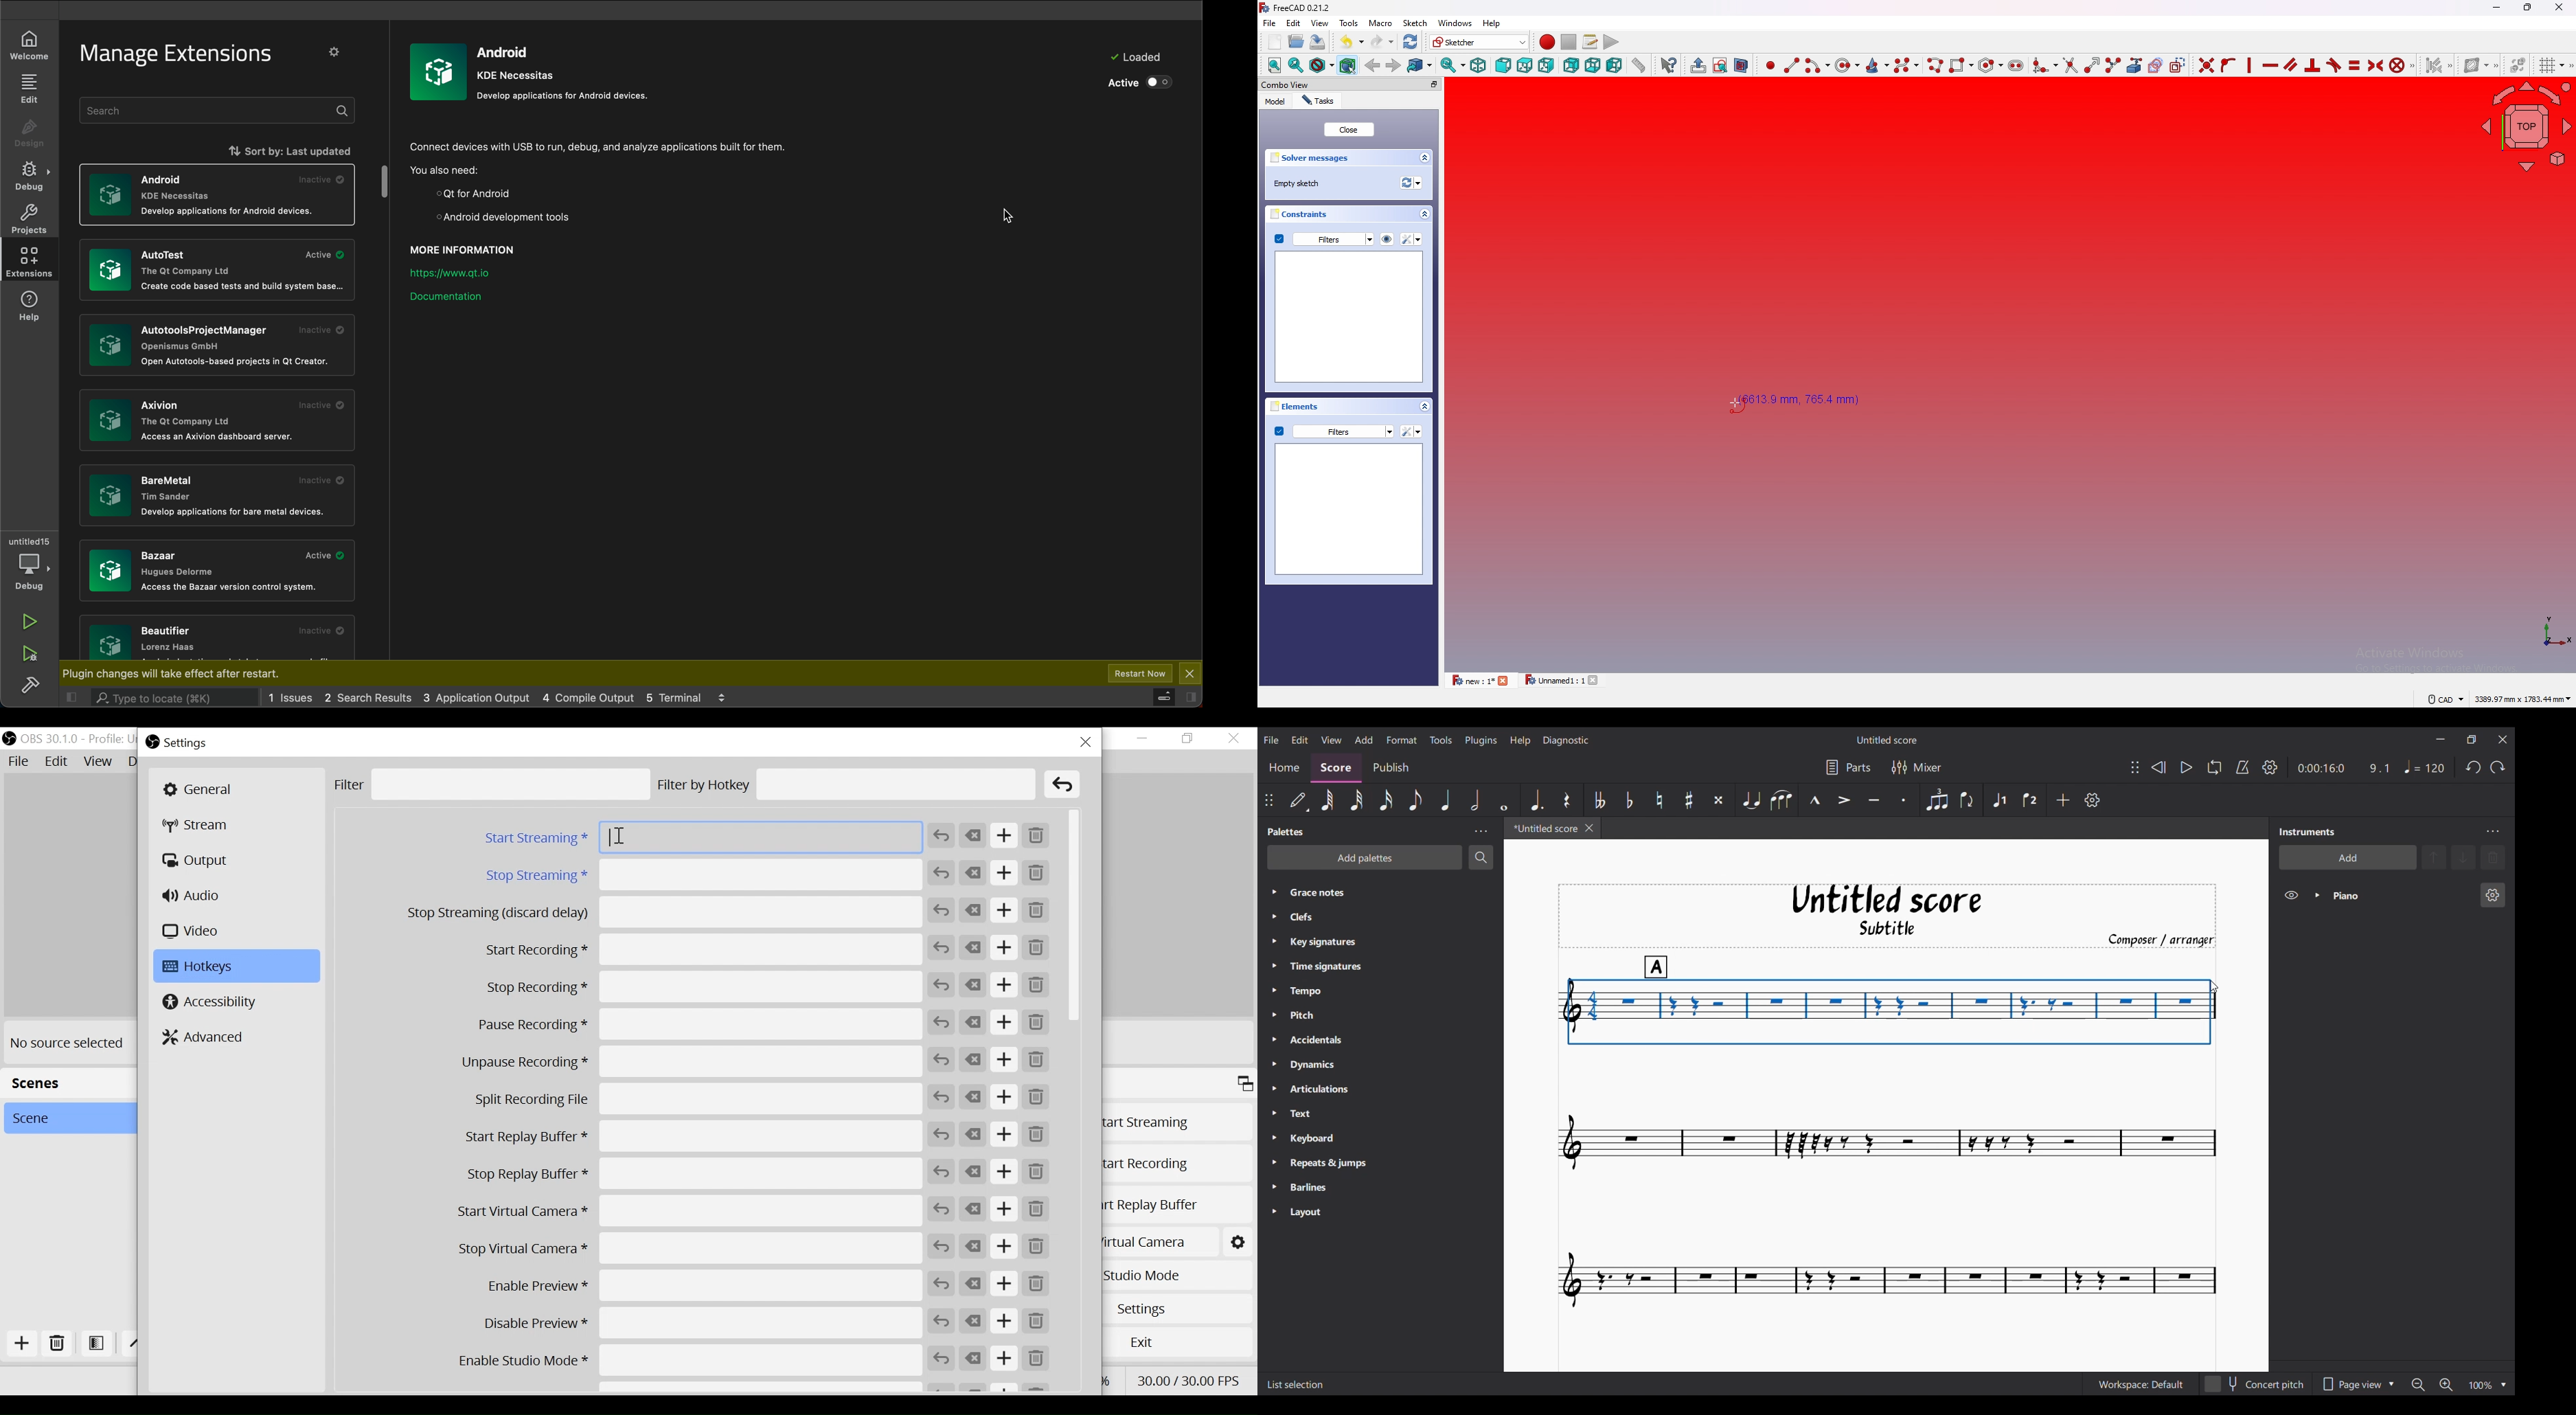 The image size is (2576, 1428). What do you see at coordinates (57, 762) in the screenshot?
I see `Edit` at bounding box center [57, 762].